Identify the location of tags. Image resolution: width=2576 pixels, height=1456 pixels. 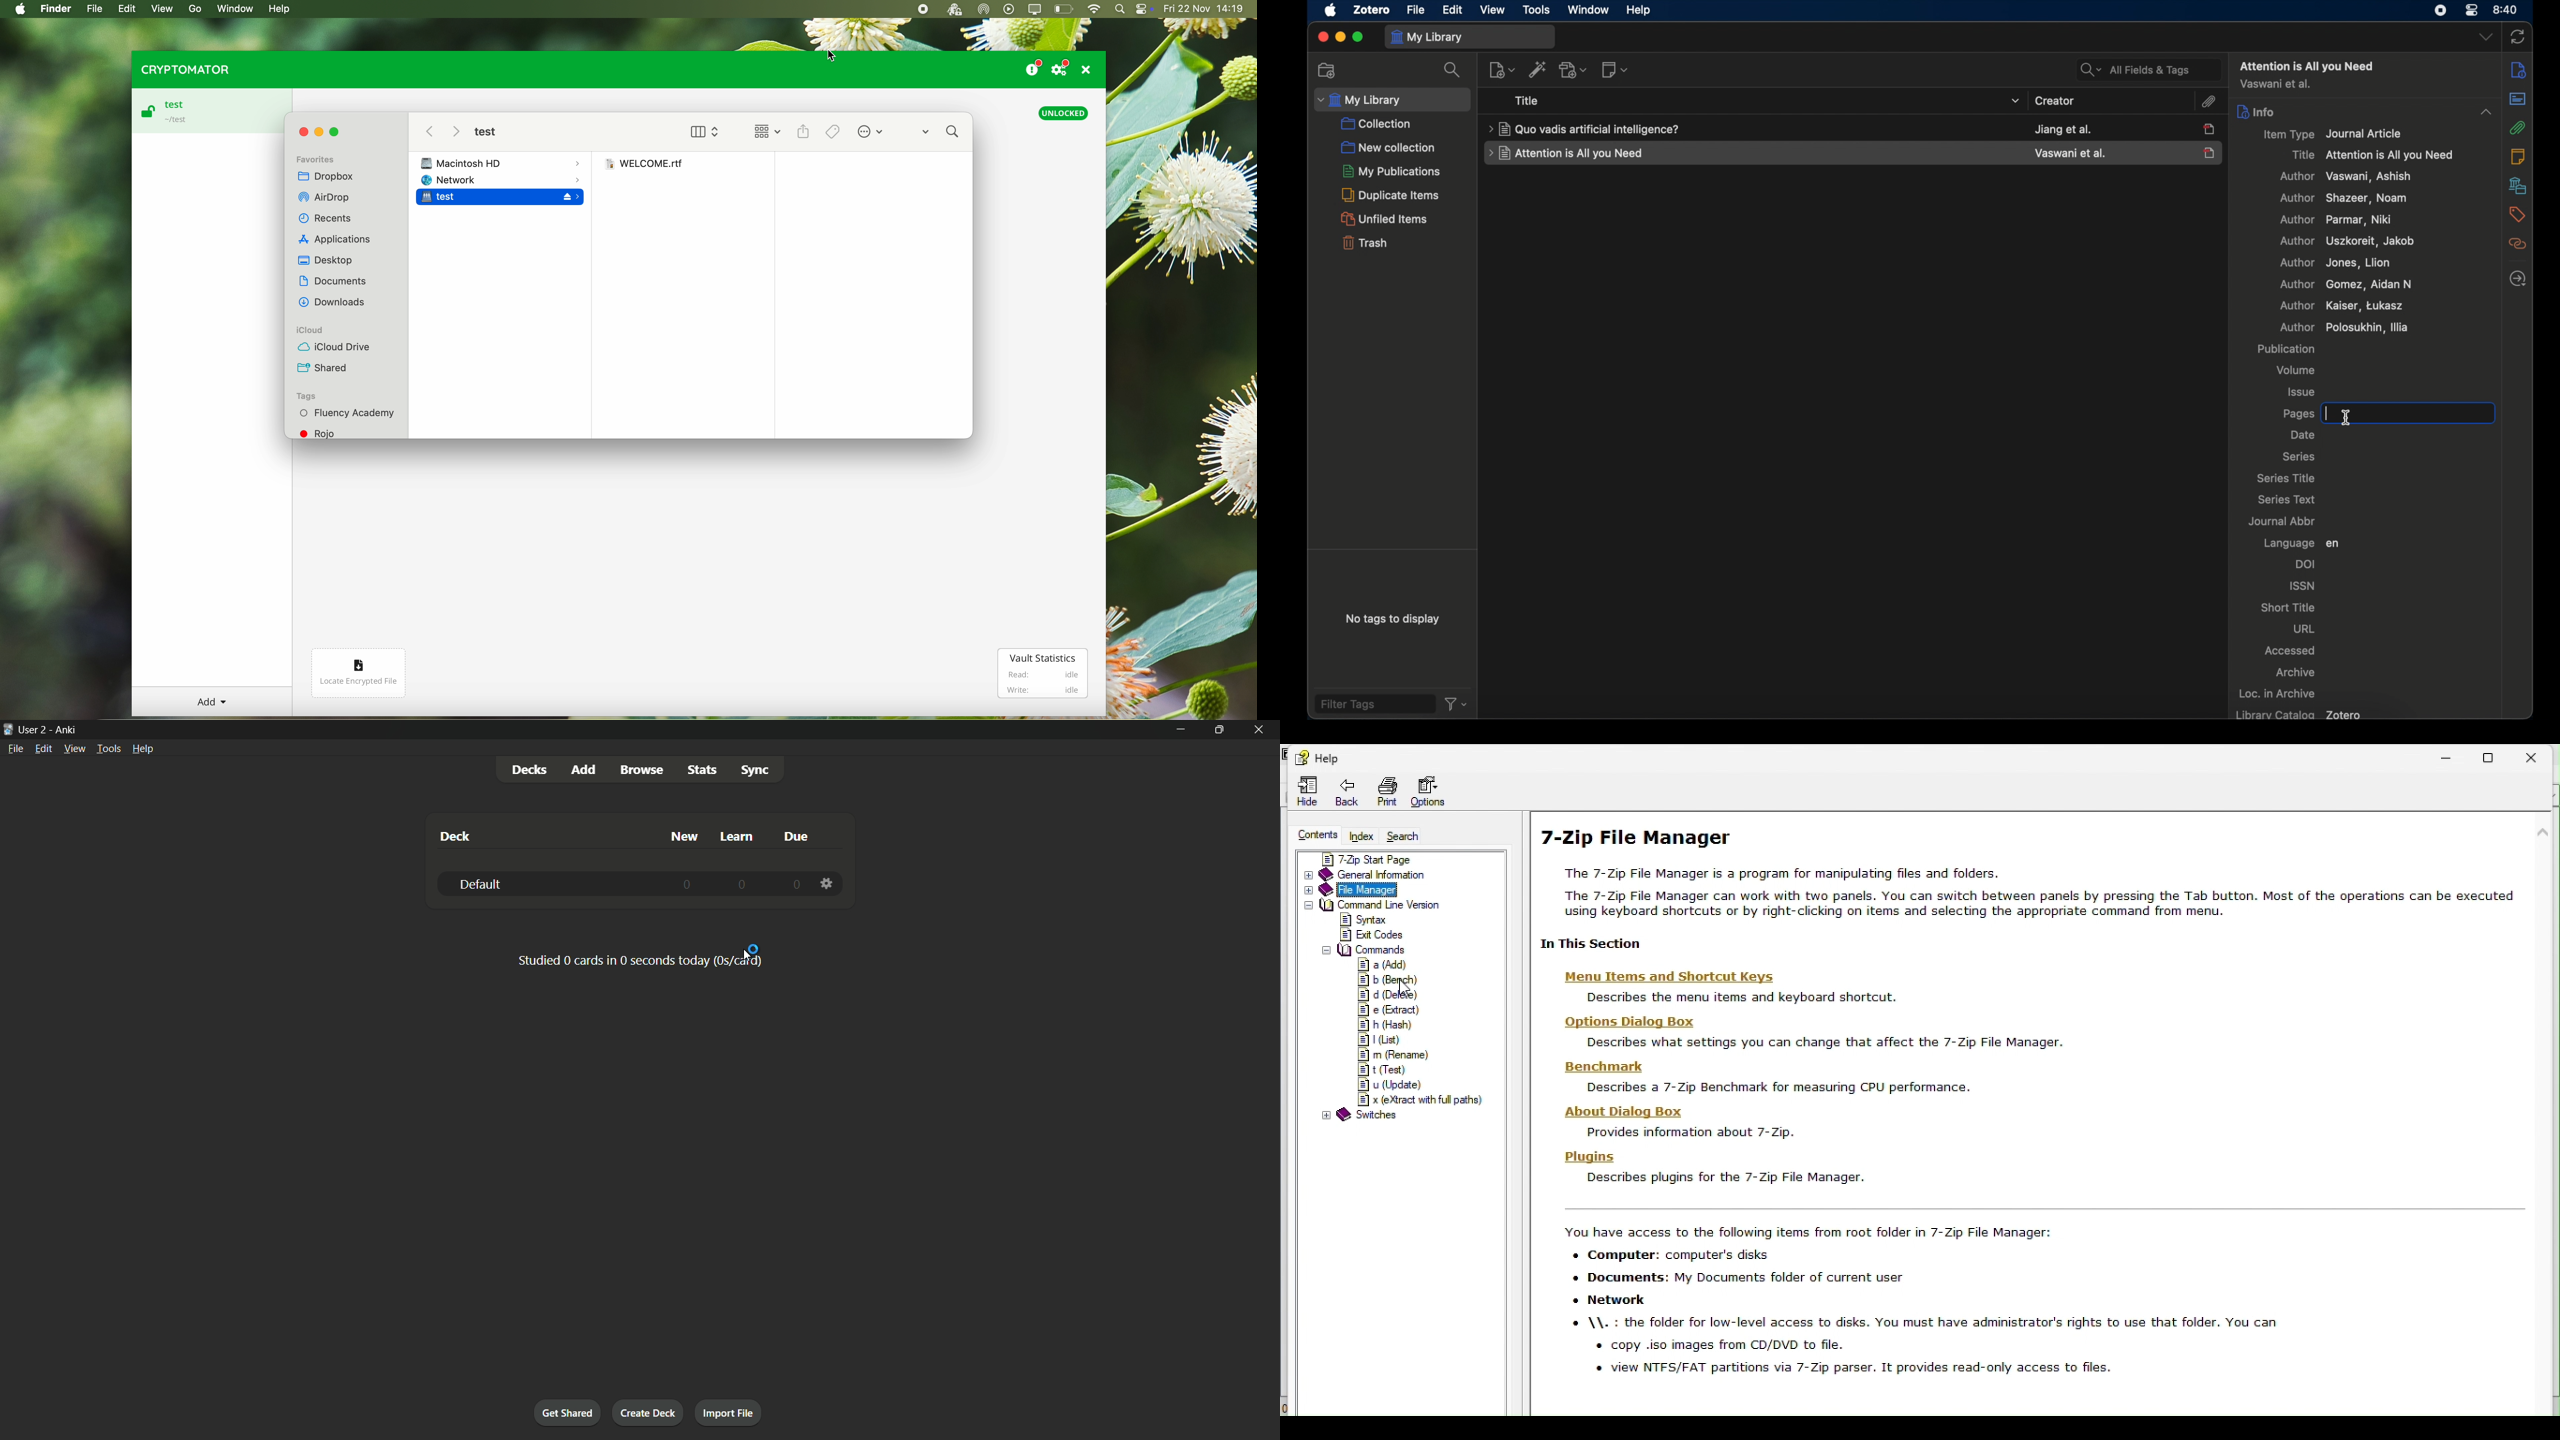
(2517, 214).